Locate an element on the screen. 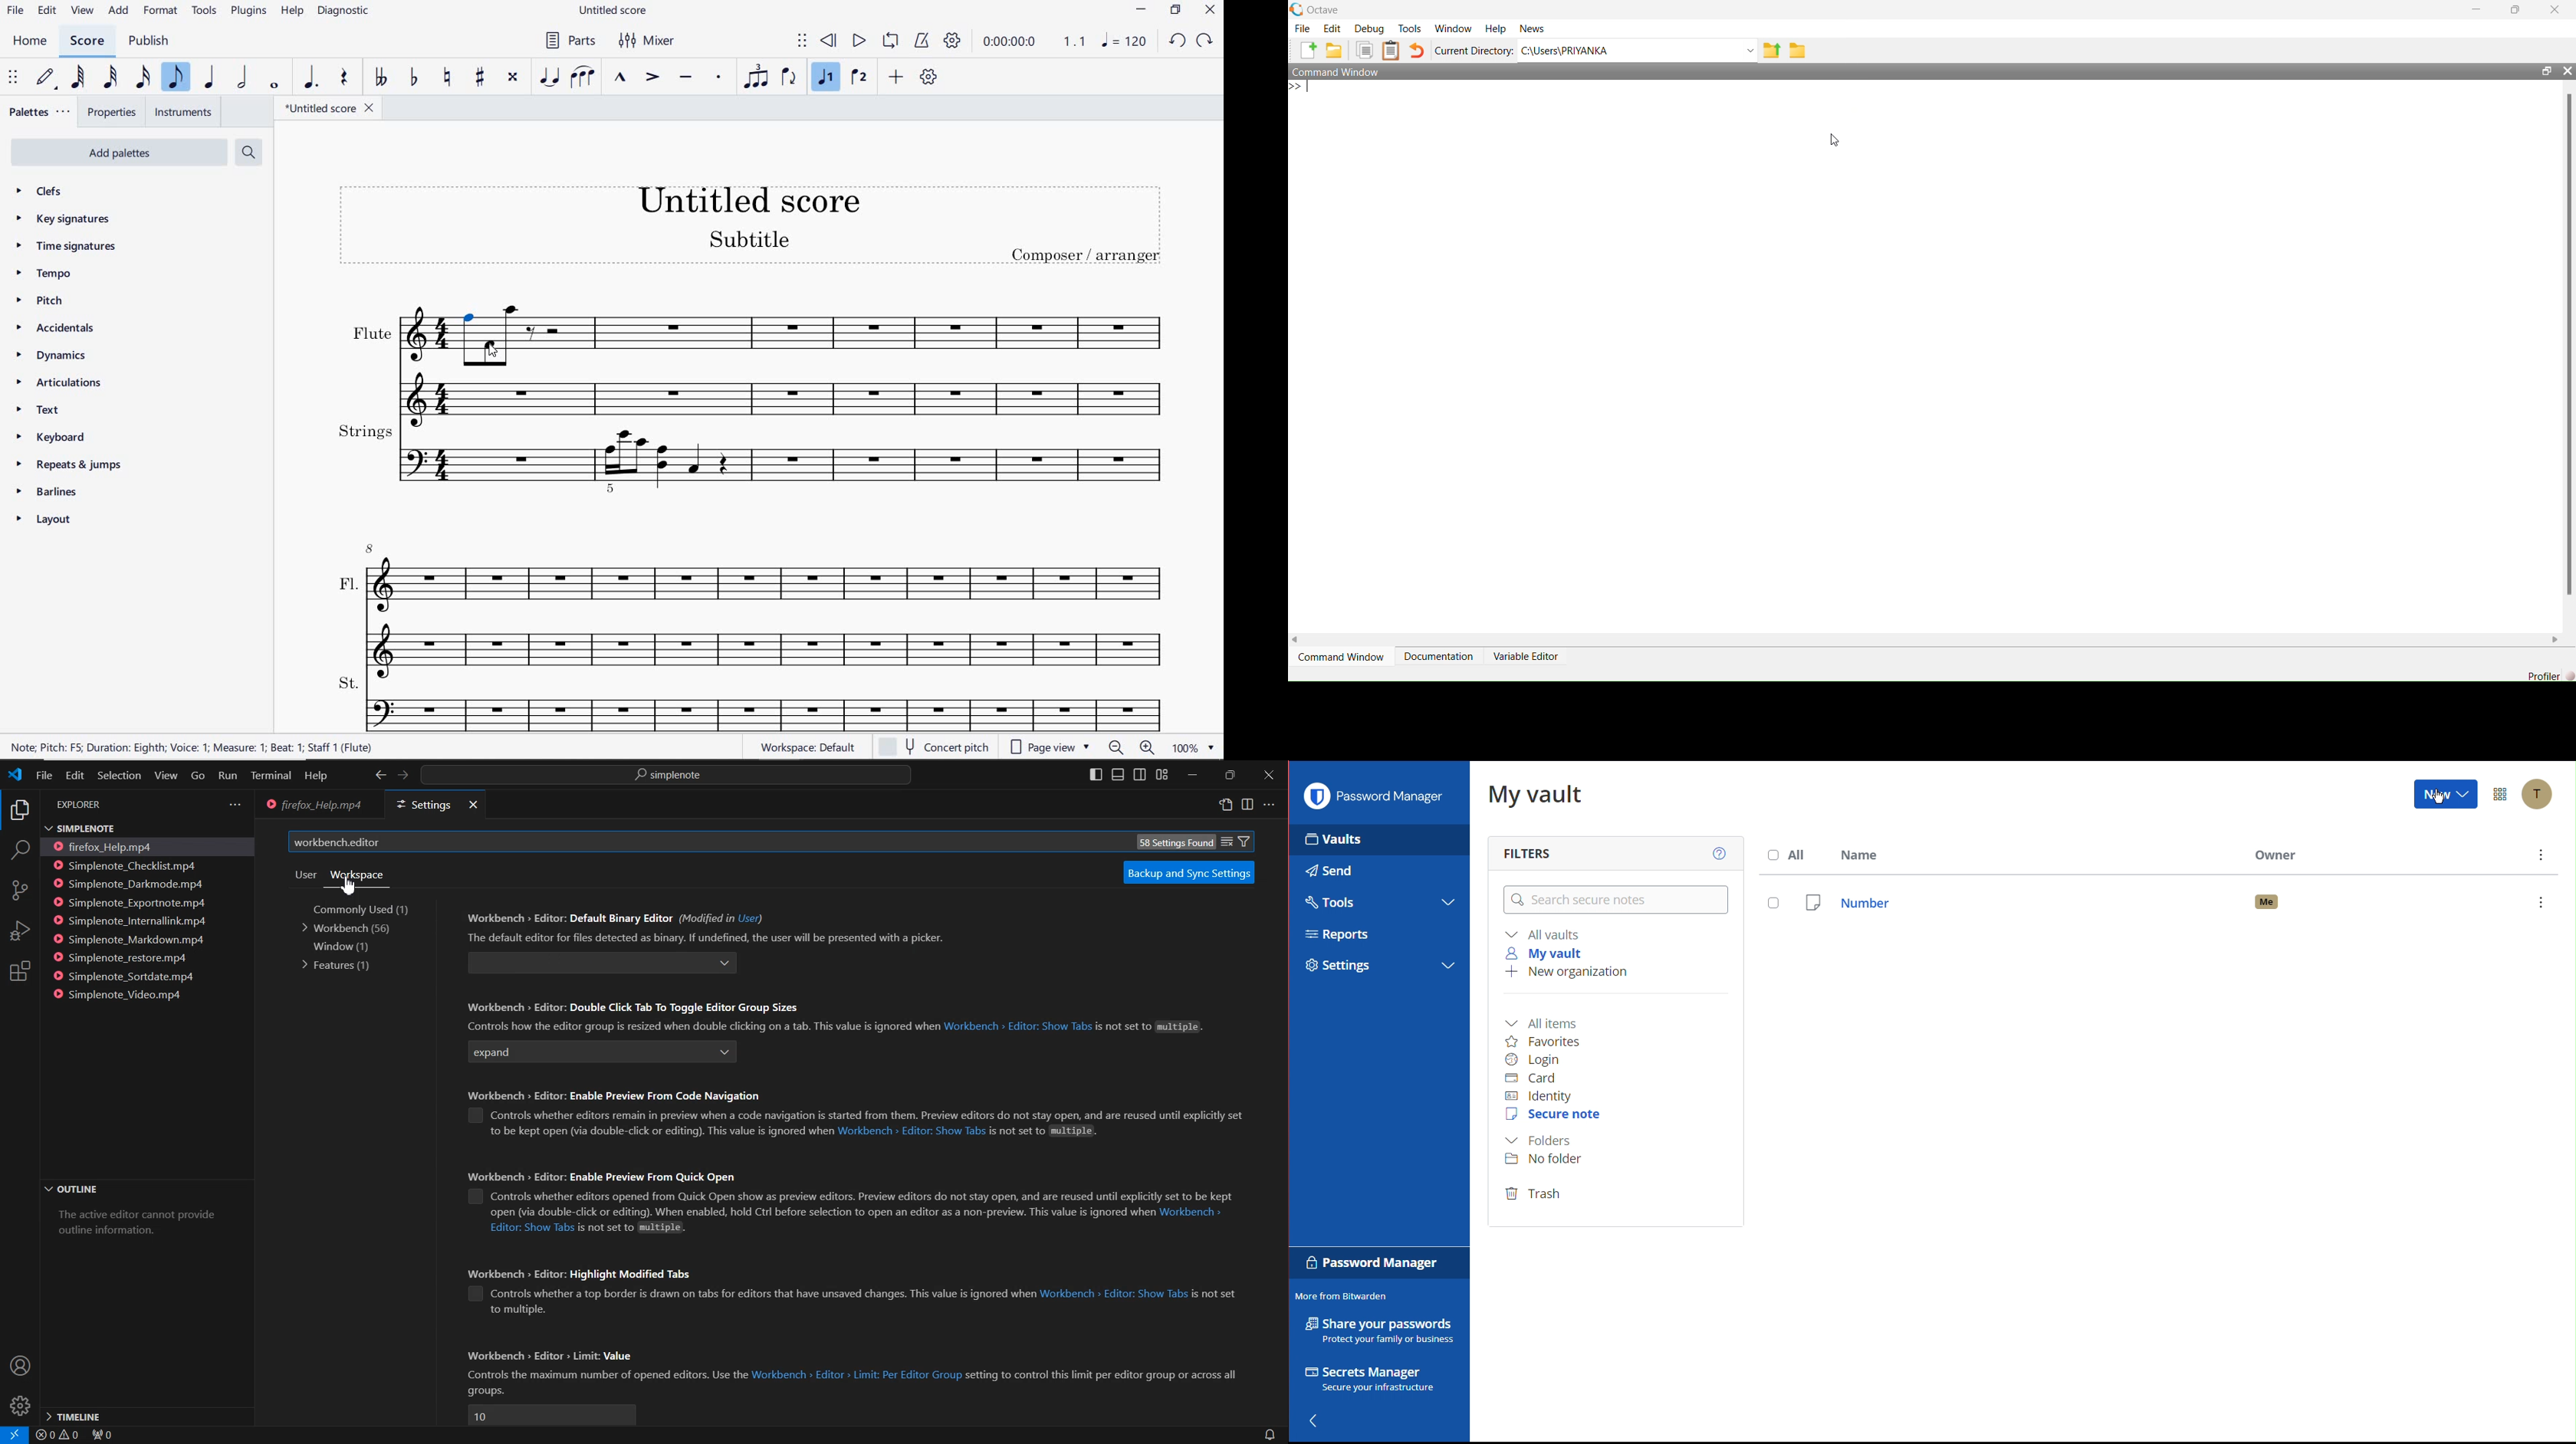 The width and height of the screenshot is (2576, 1456). FLIP DIRECTION is located at coordinates (788, 78).